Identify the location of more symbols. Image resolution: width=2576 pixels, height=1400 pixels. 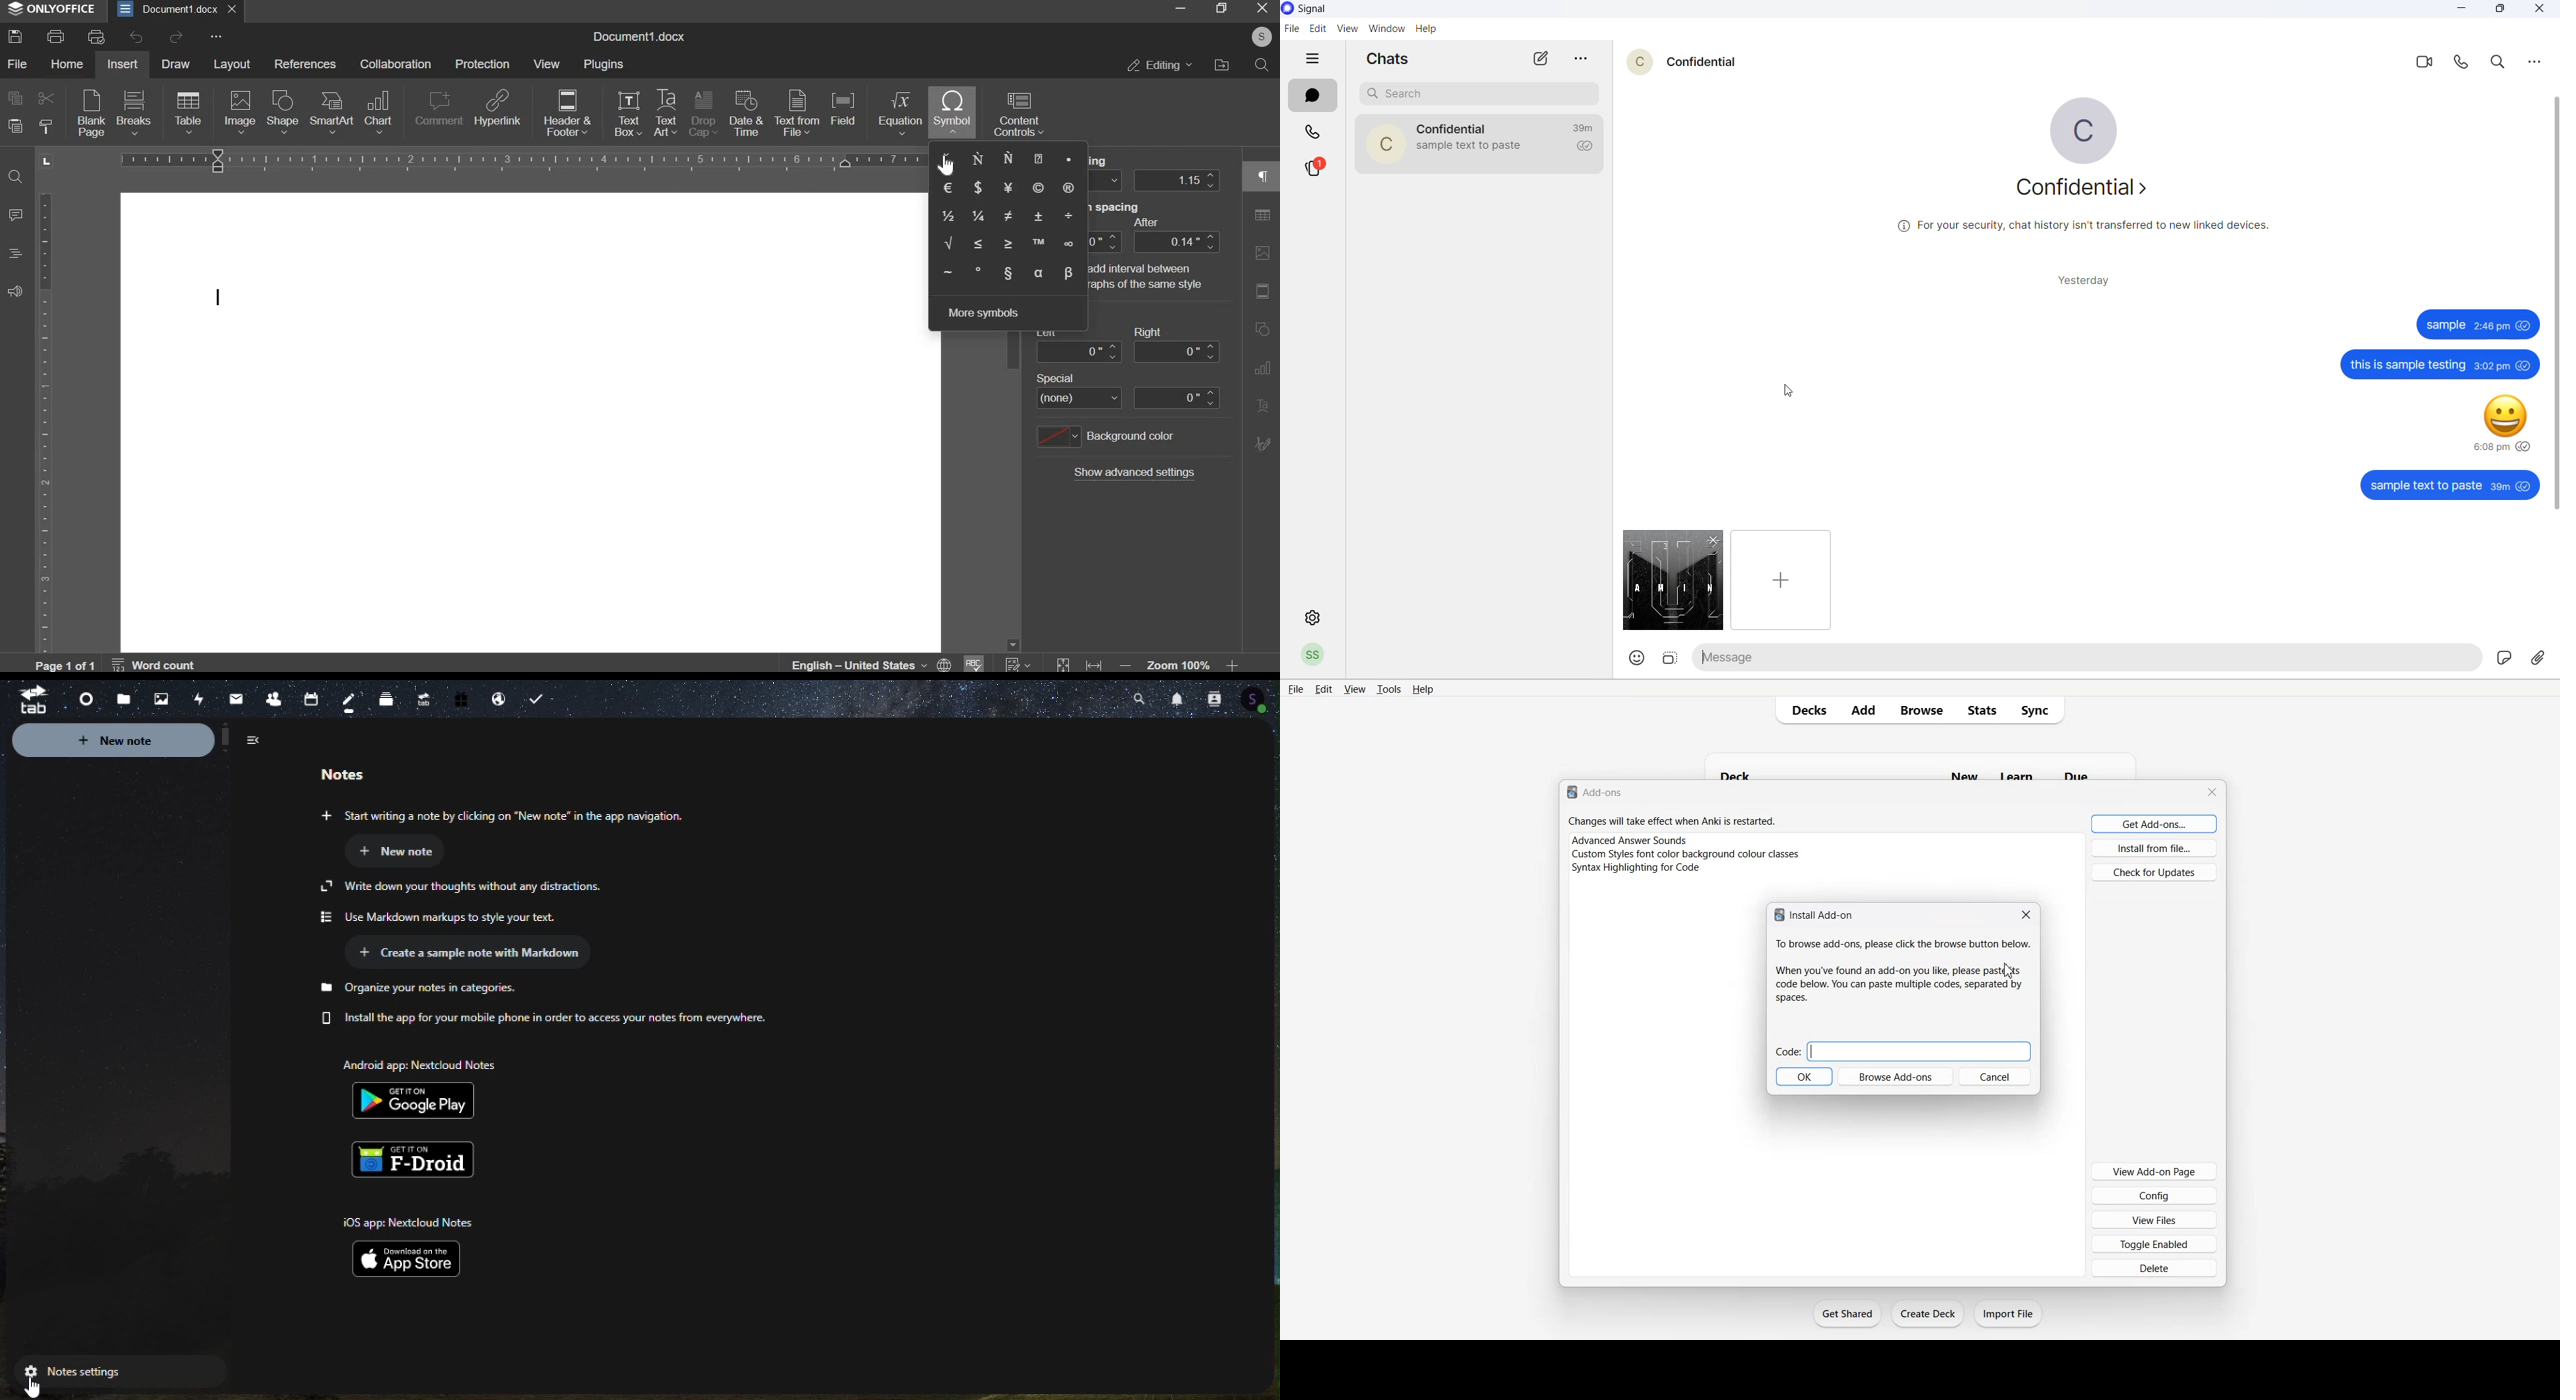
(982, 313).